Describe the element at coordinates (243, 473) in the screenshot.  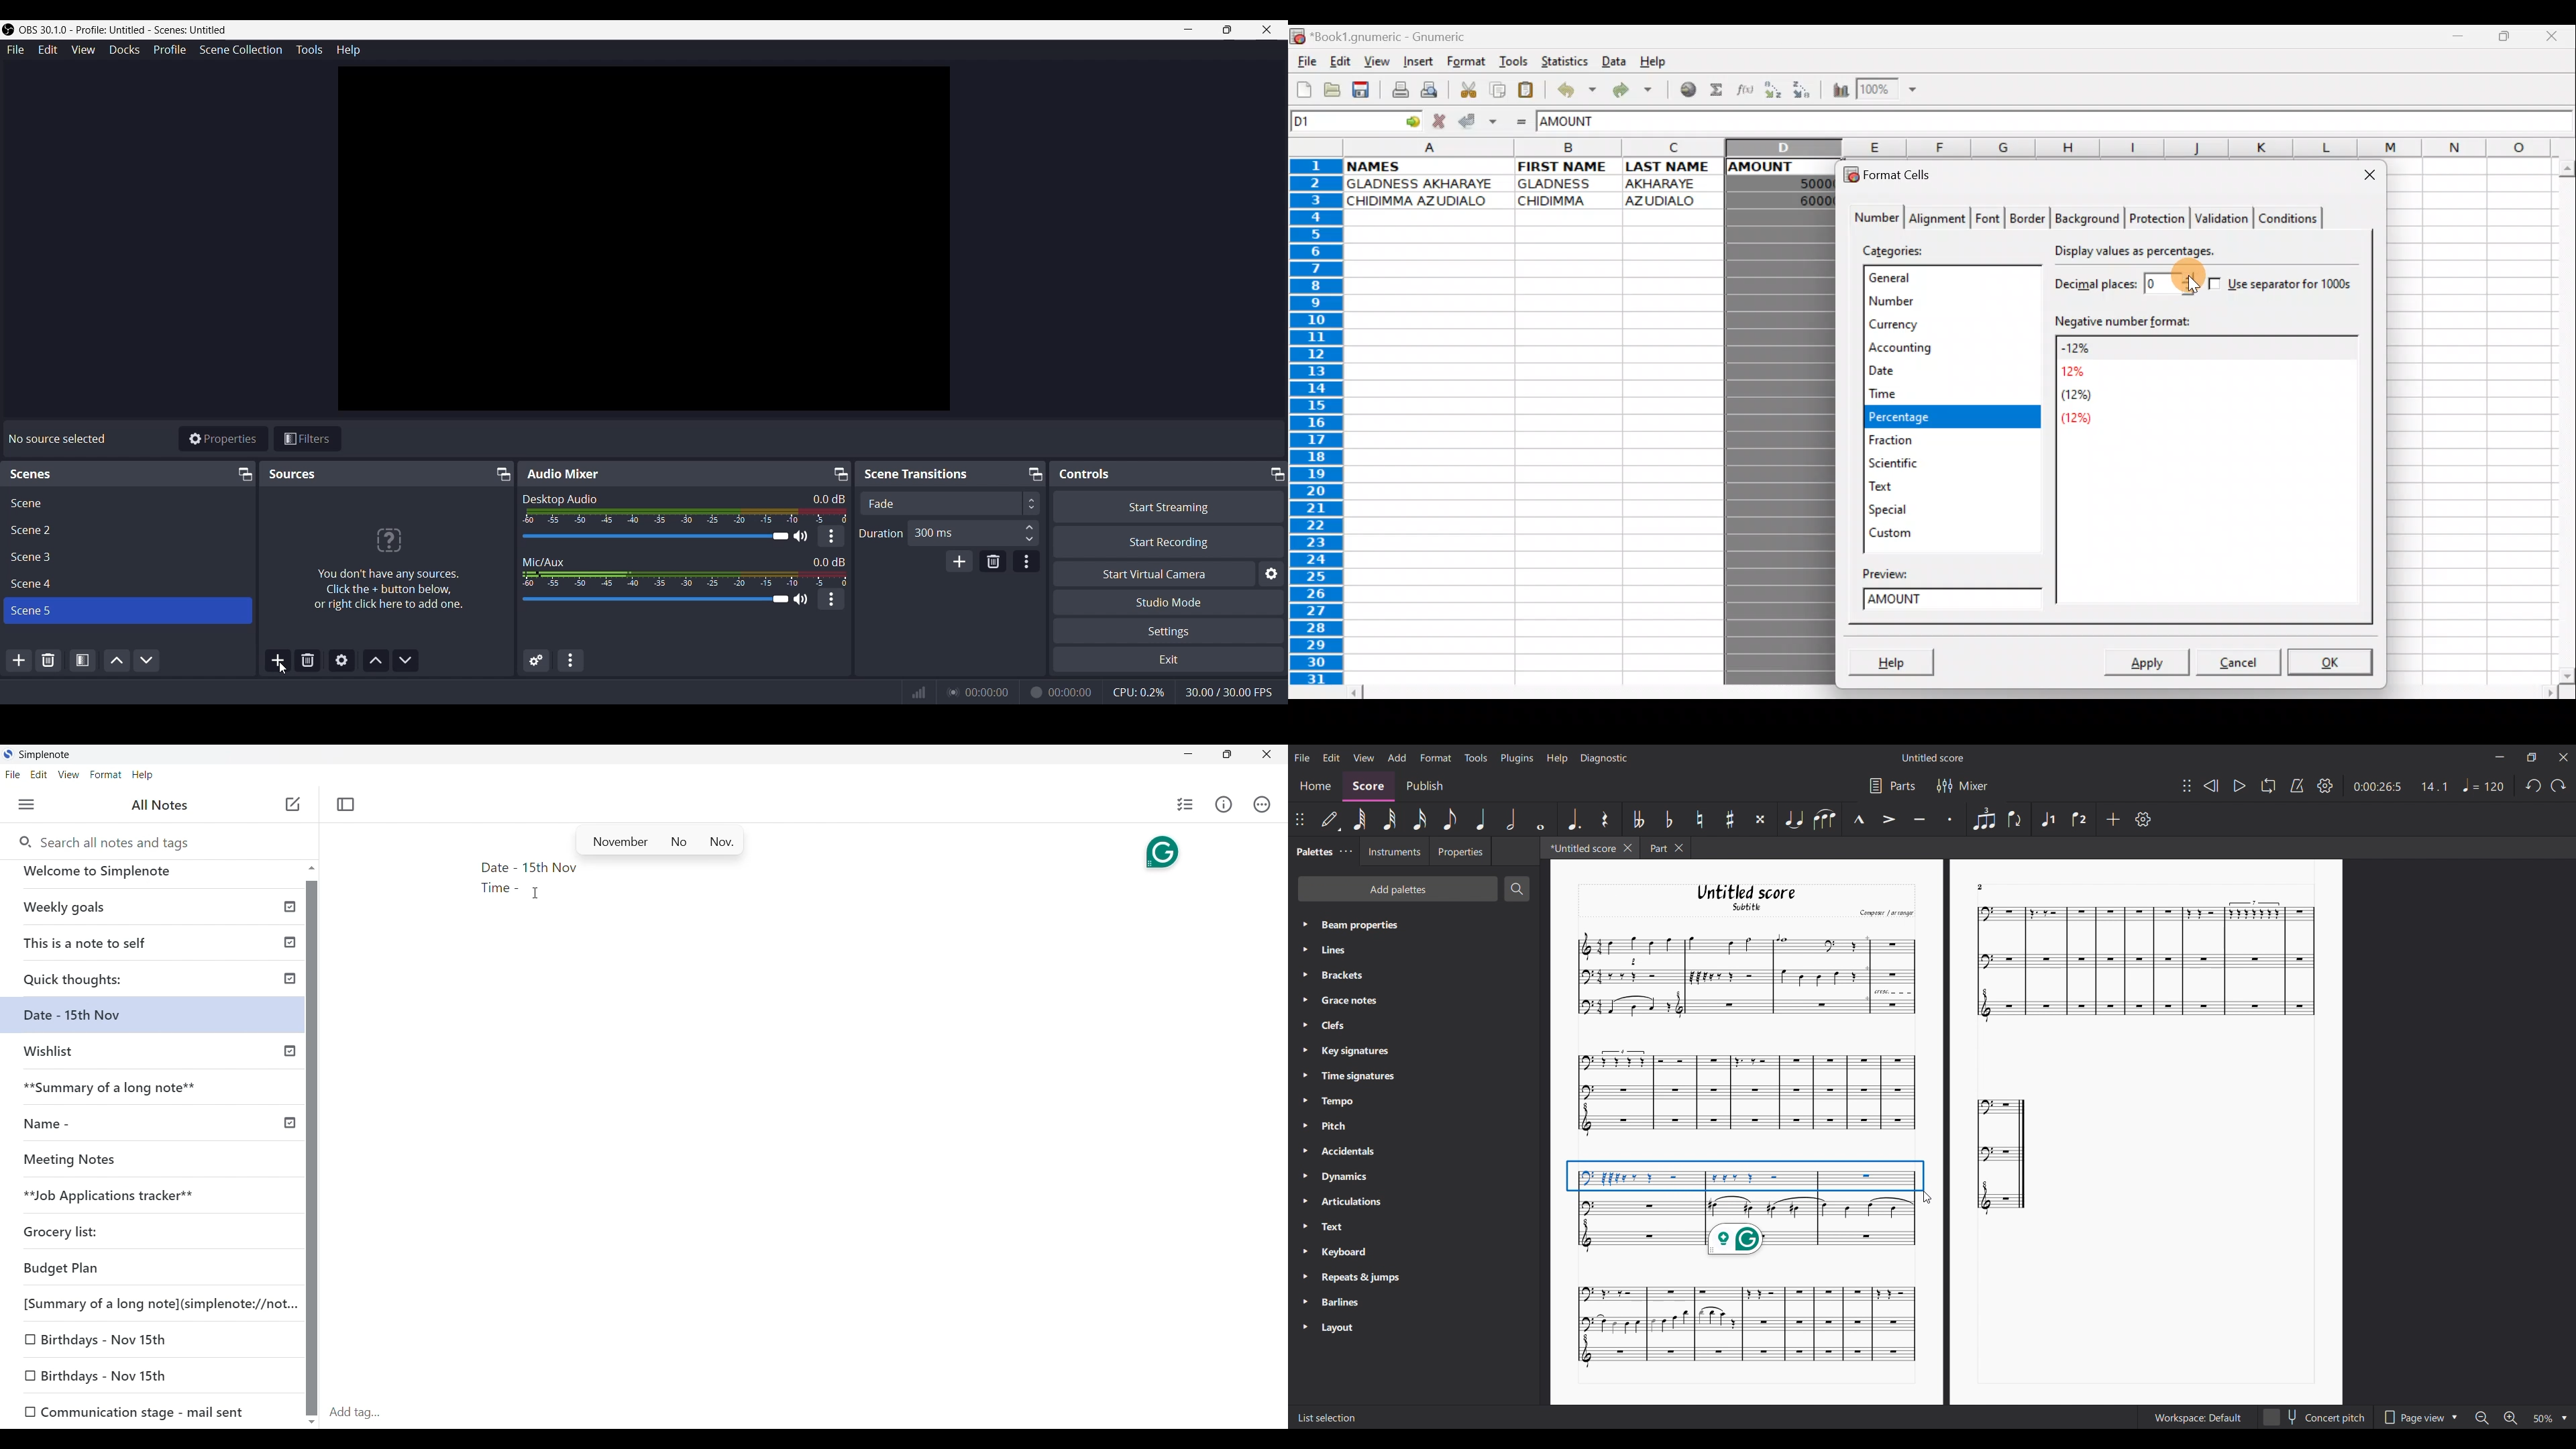
I see `Maximize` at that location.